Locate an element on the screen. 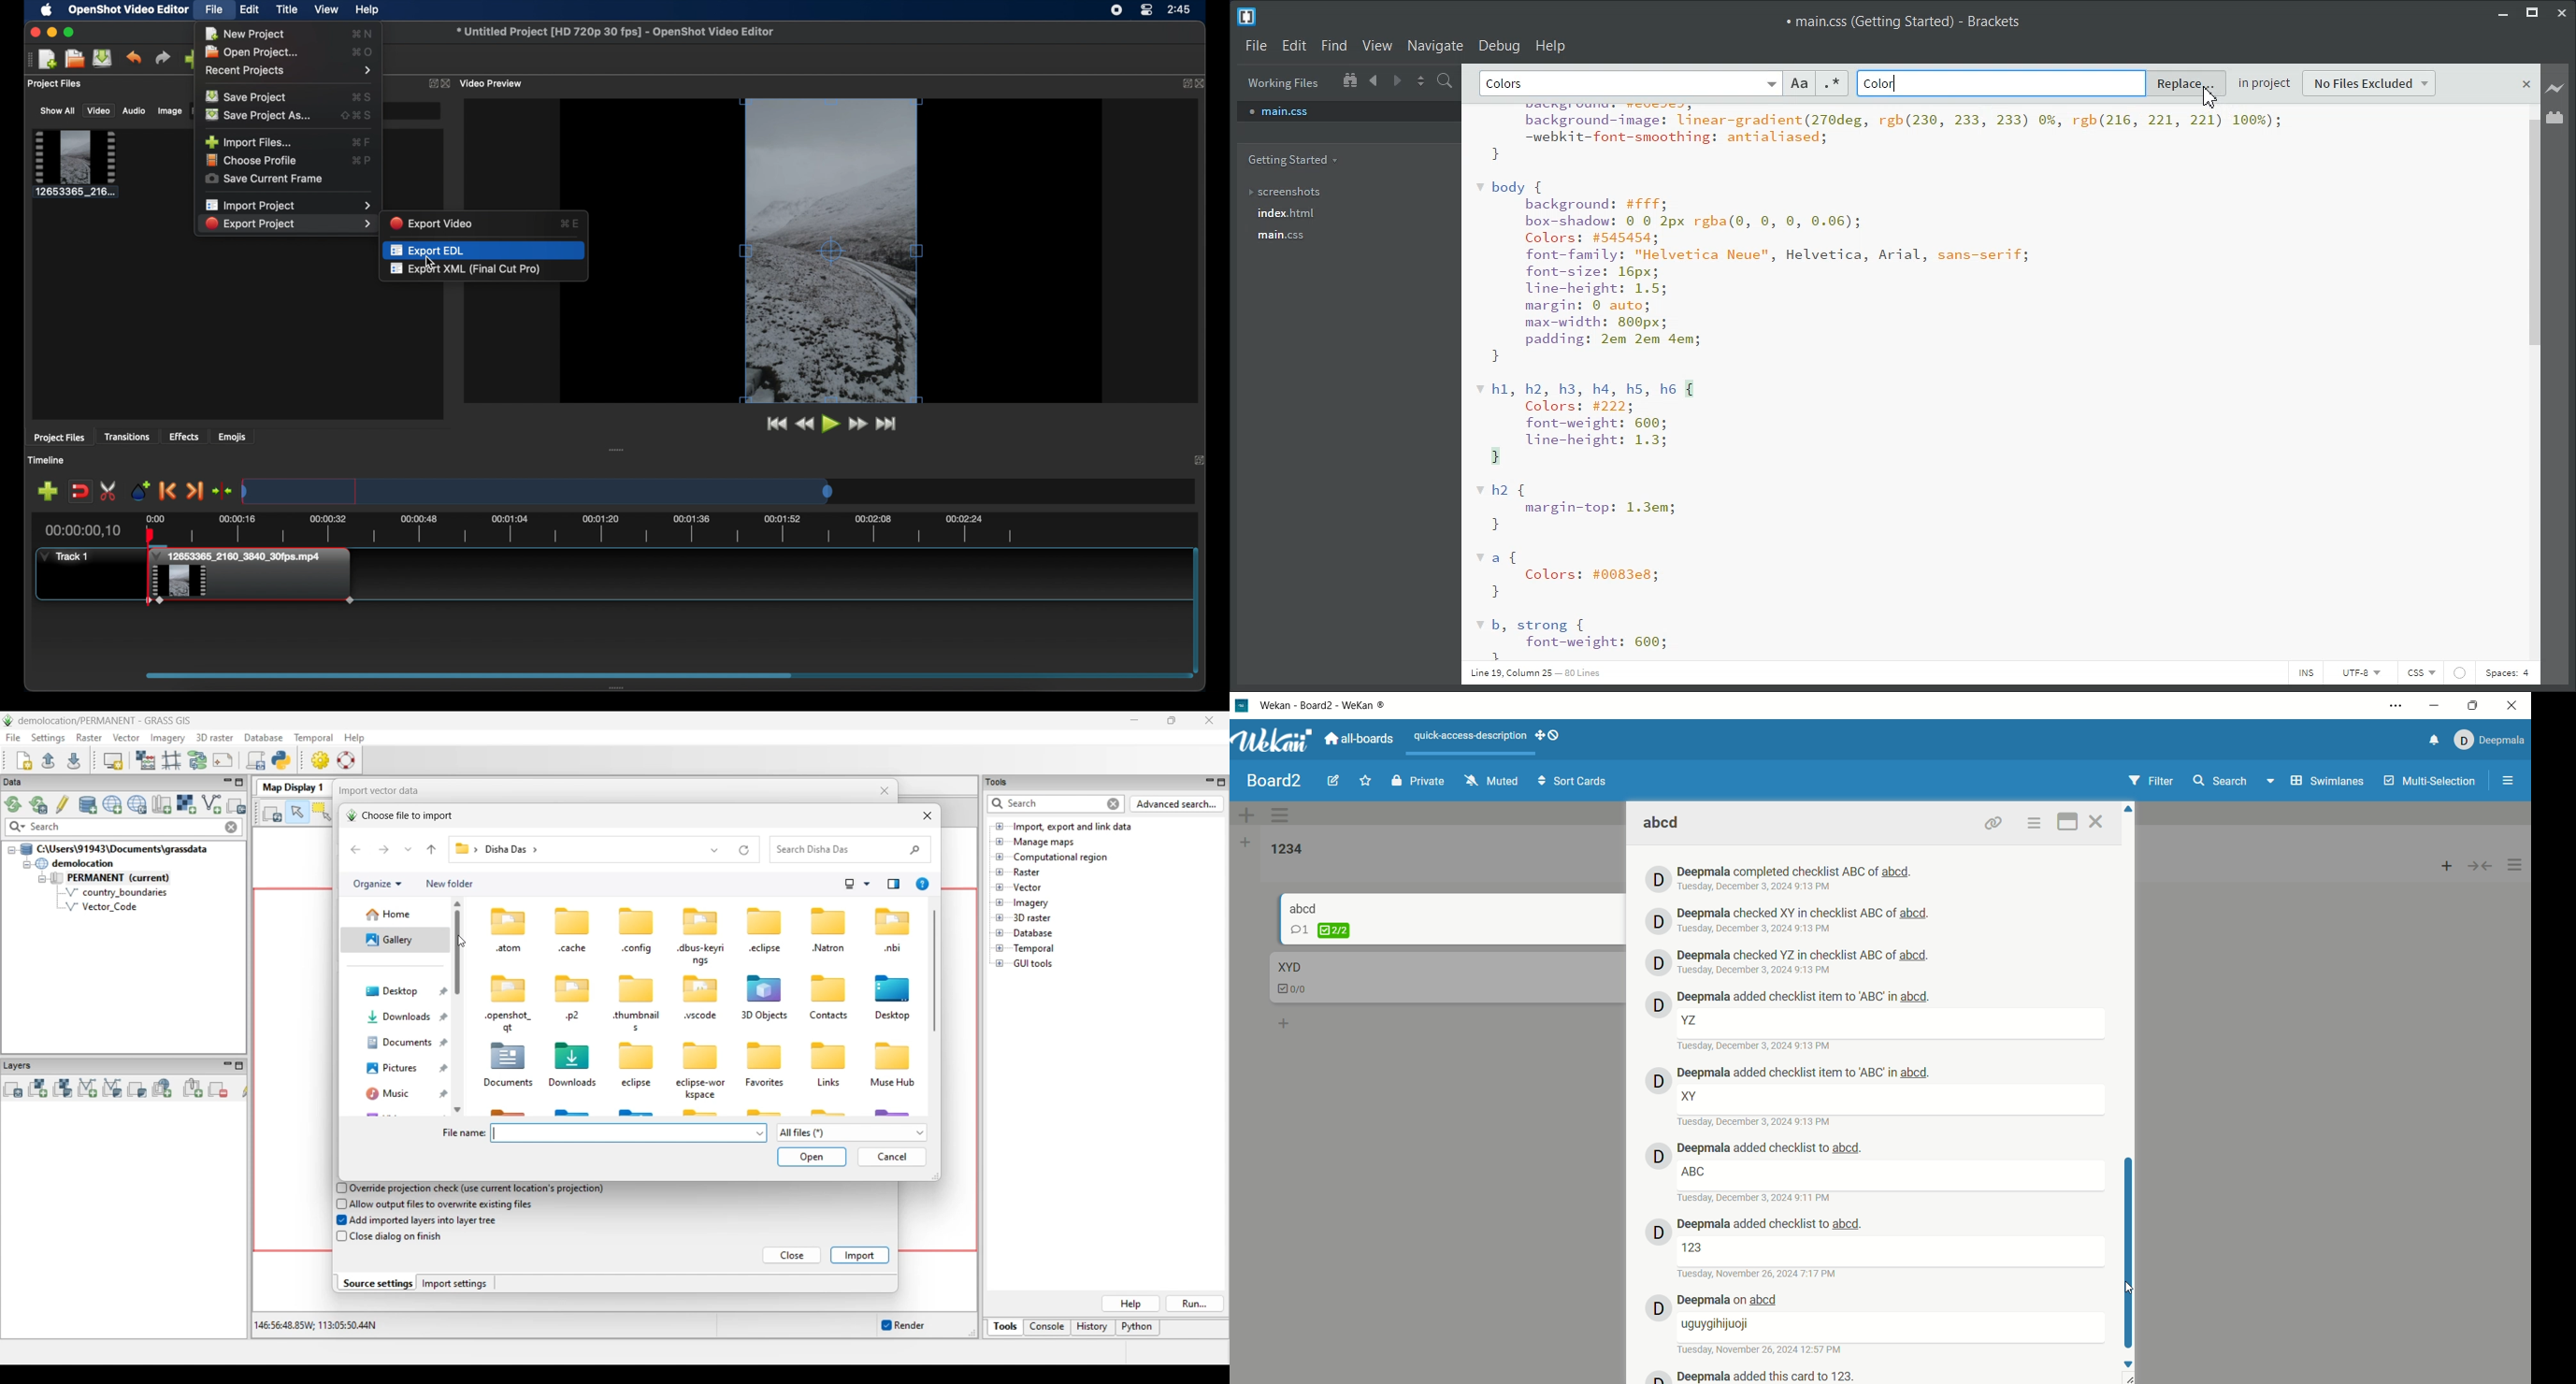 This screenshot has width=2576, height=1400. options is located at coordinates (2510, 782).